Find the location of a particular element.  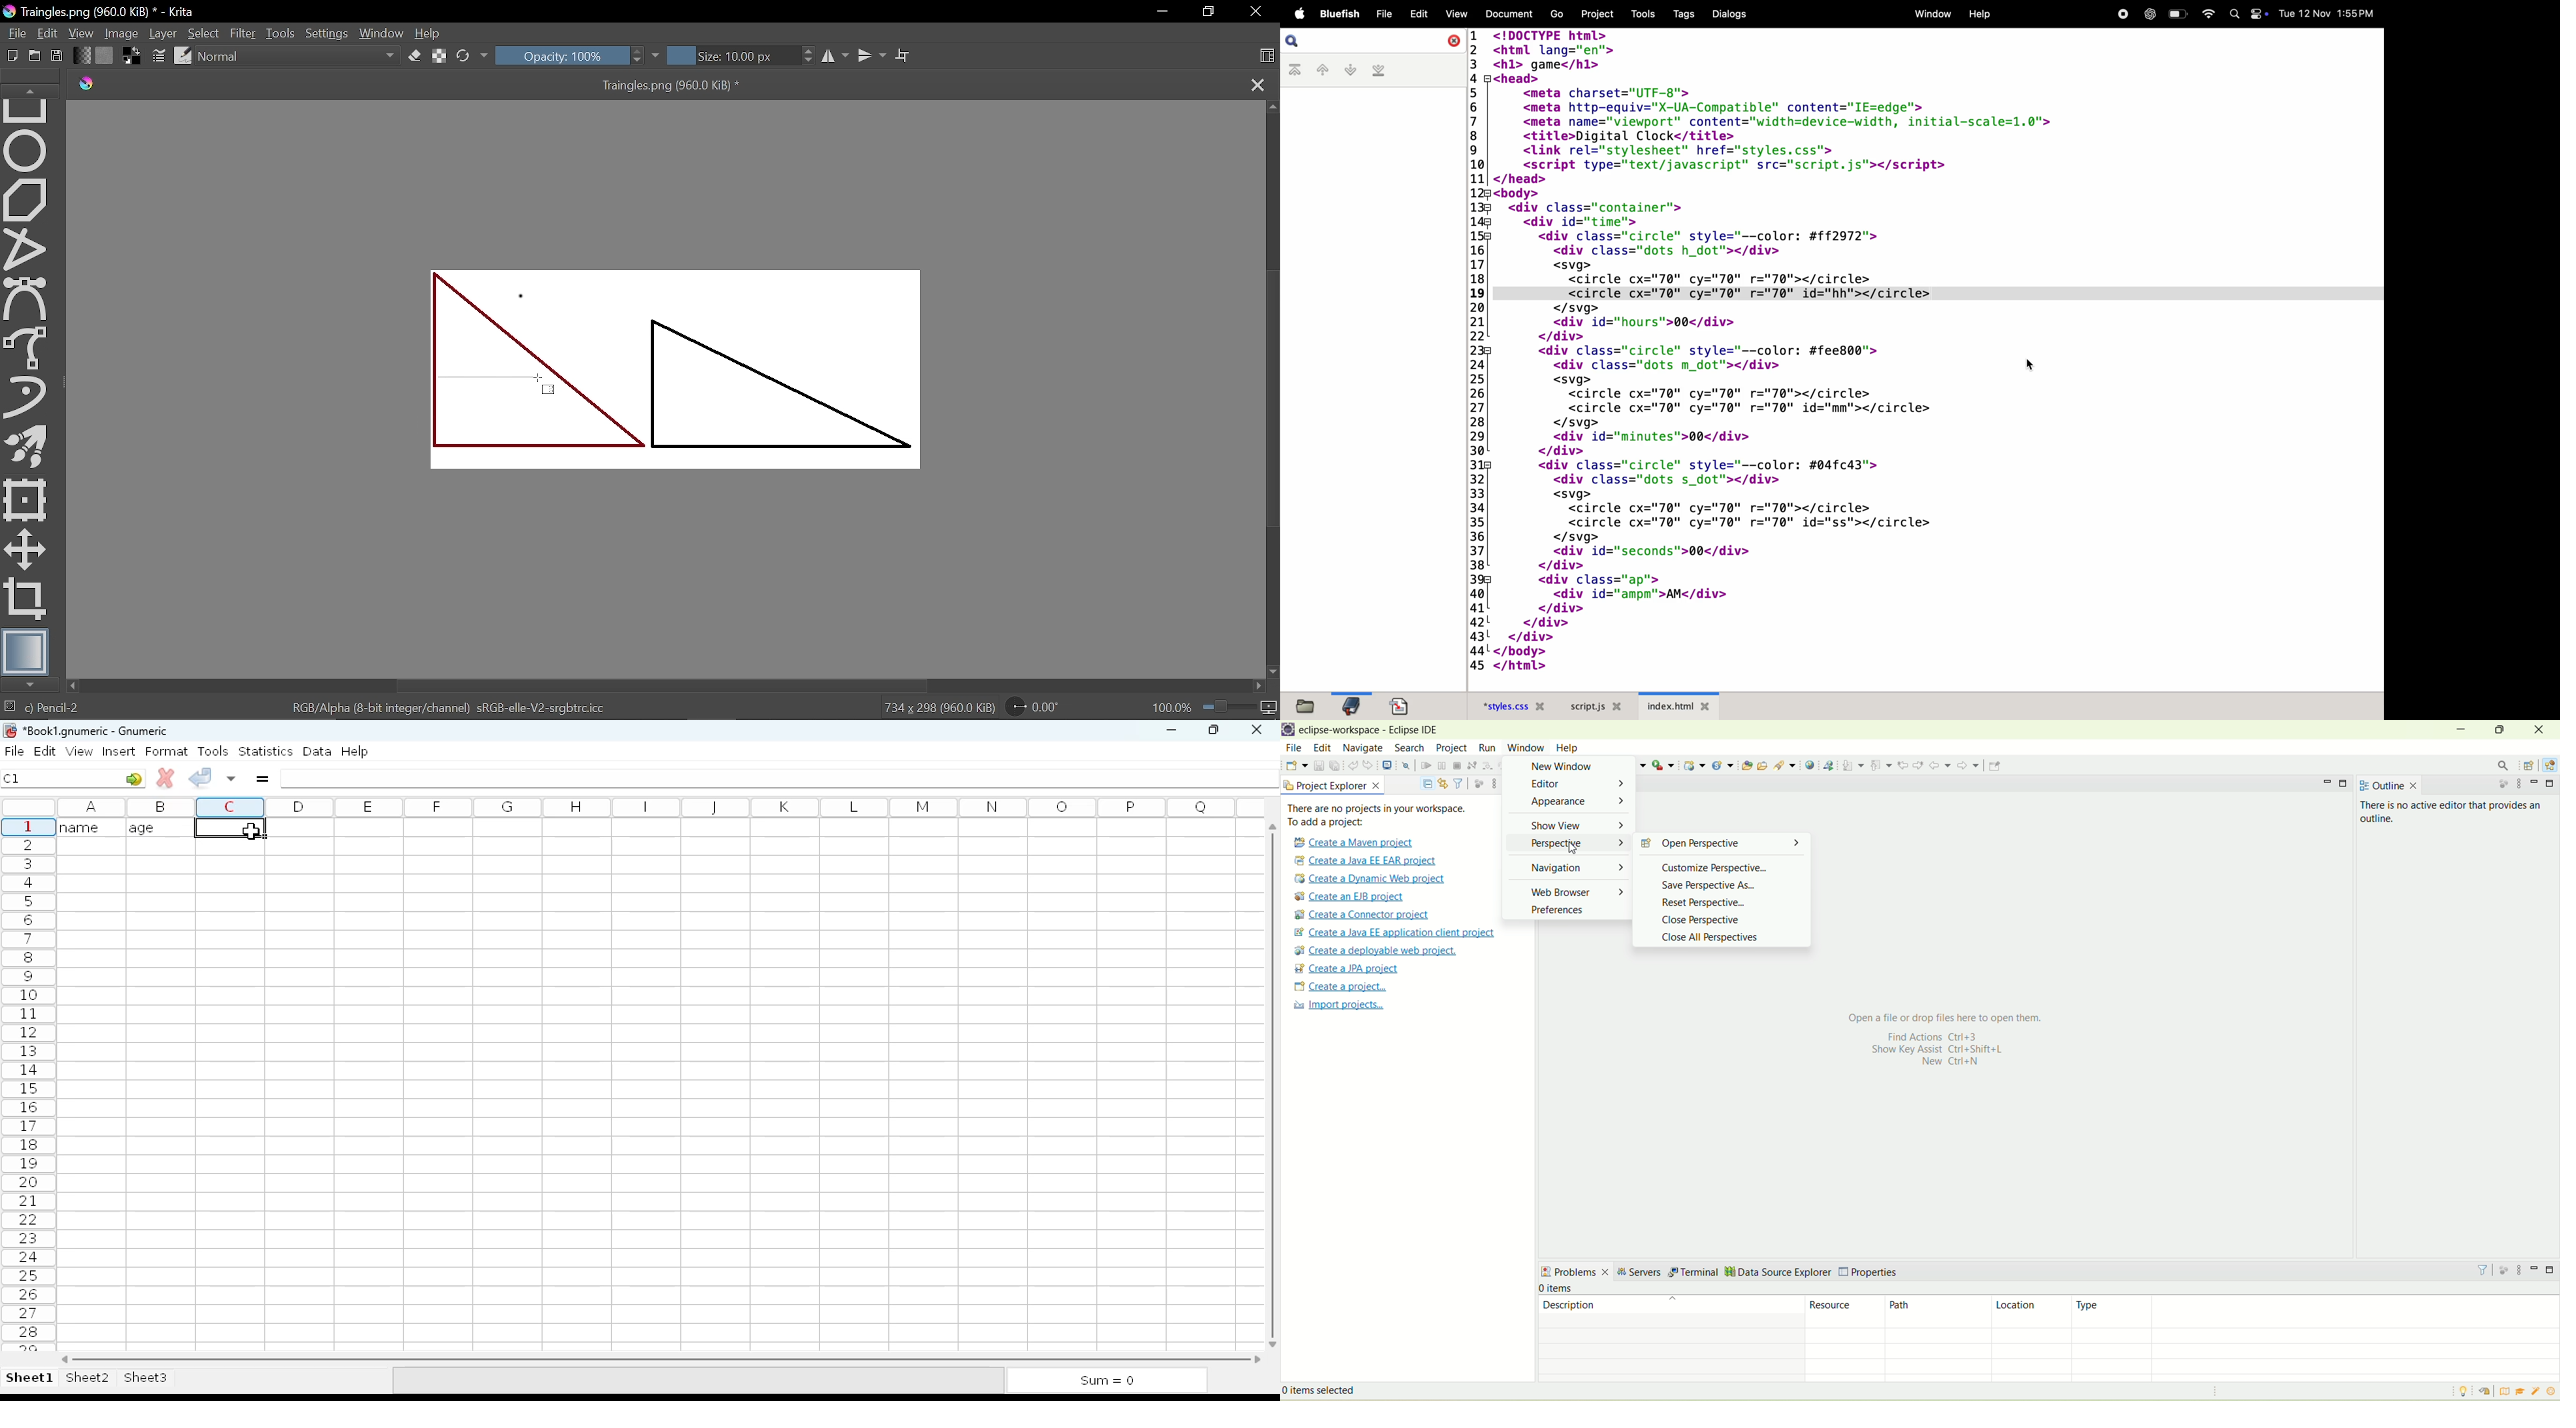

text is located at coordinates (1385, 815).